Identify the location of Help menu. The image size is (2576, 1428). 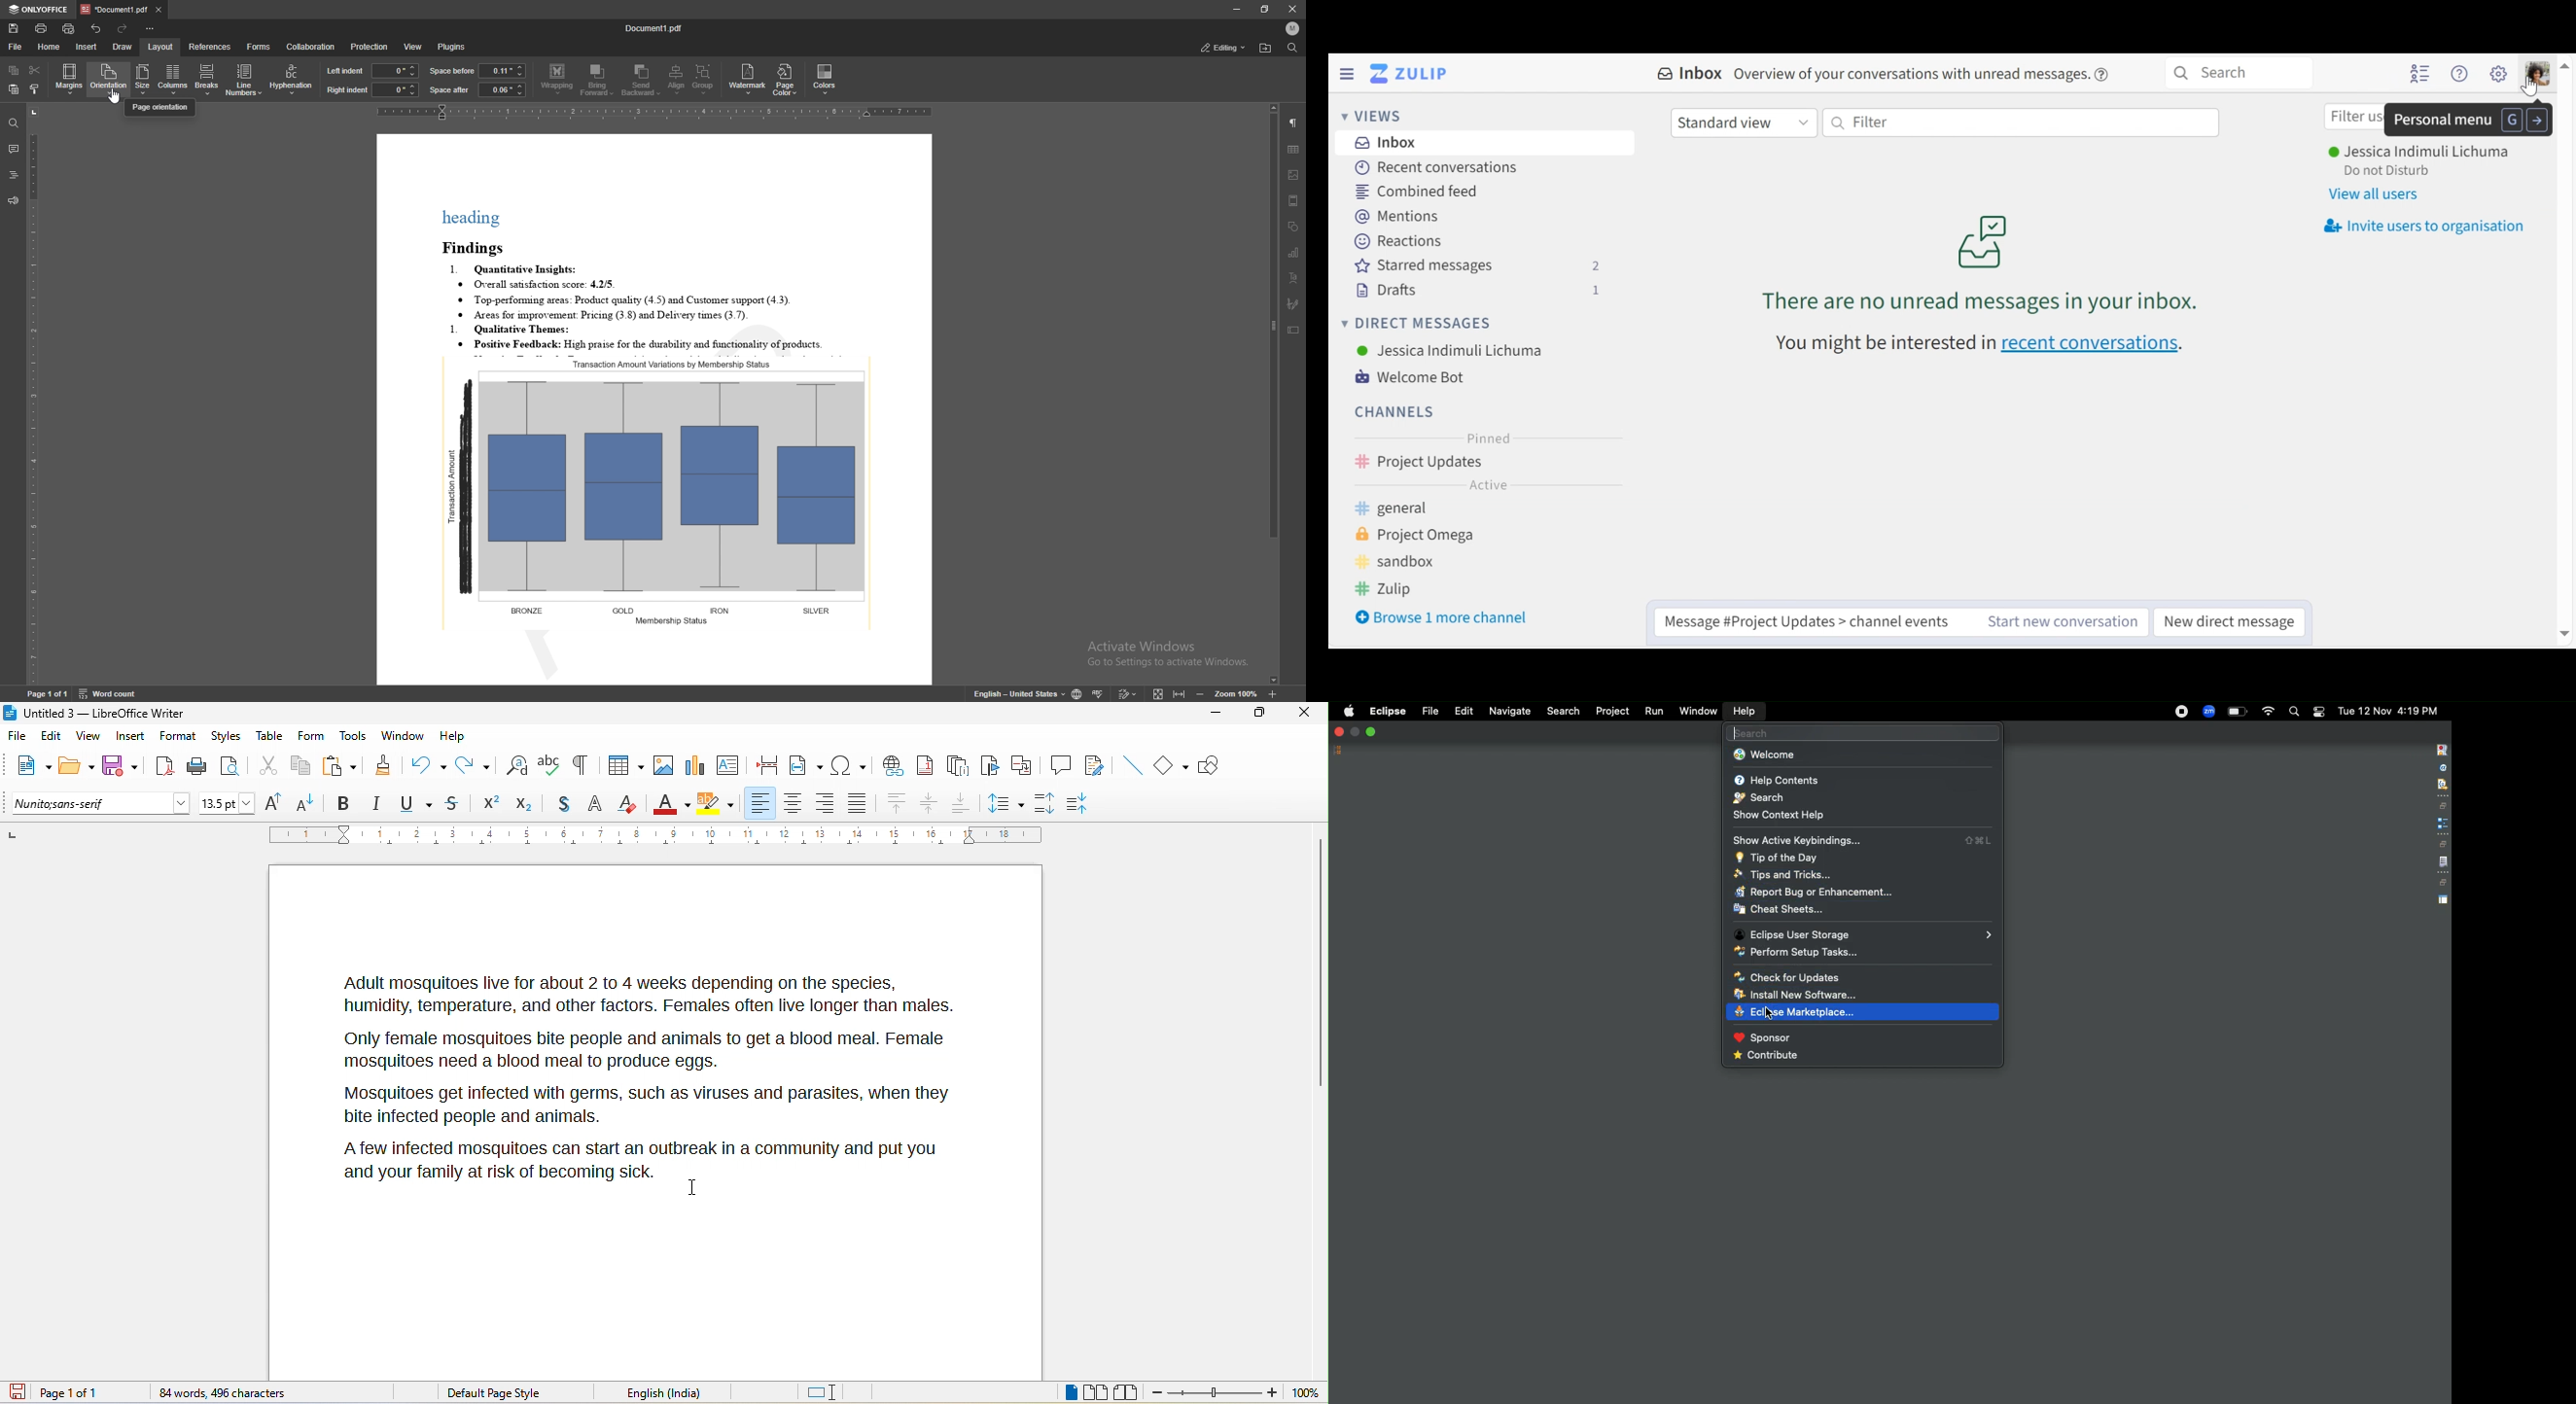
(2461, 75).